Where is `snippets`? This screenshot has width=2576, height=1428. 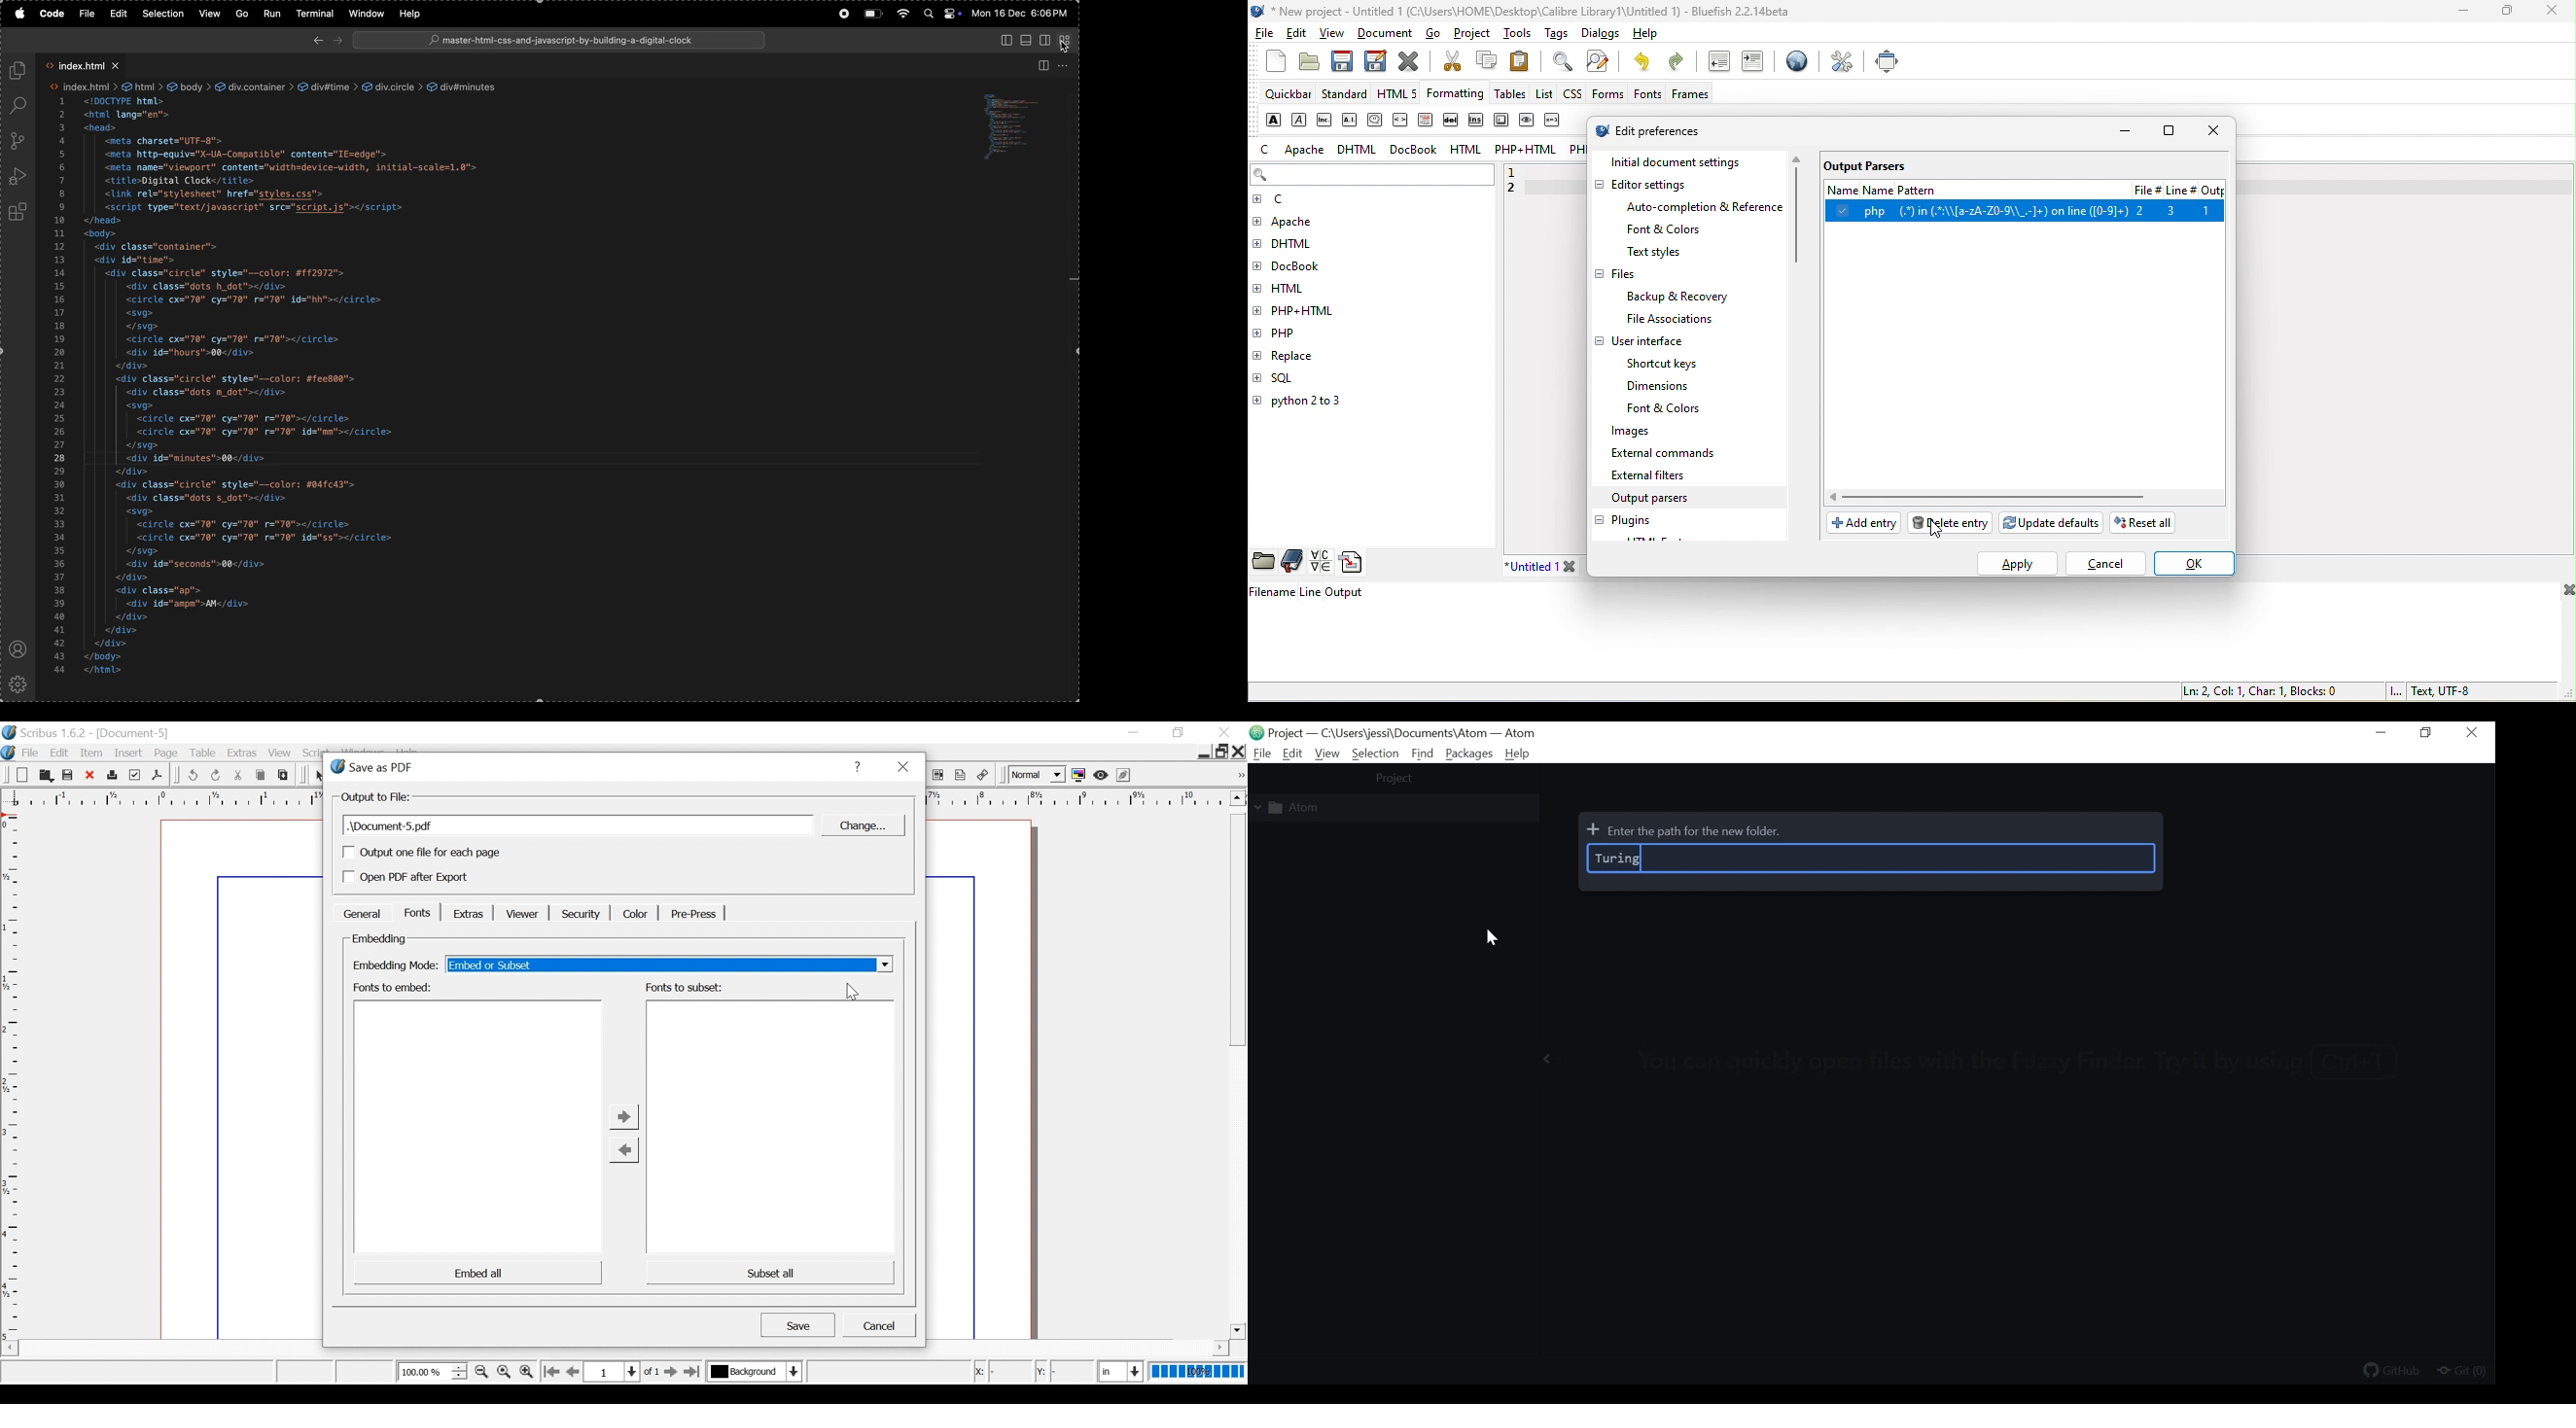
snippets is located at coordinates (1356, 563).